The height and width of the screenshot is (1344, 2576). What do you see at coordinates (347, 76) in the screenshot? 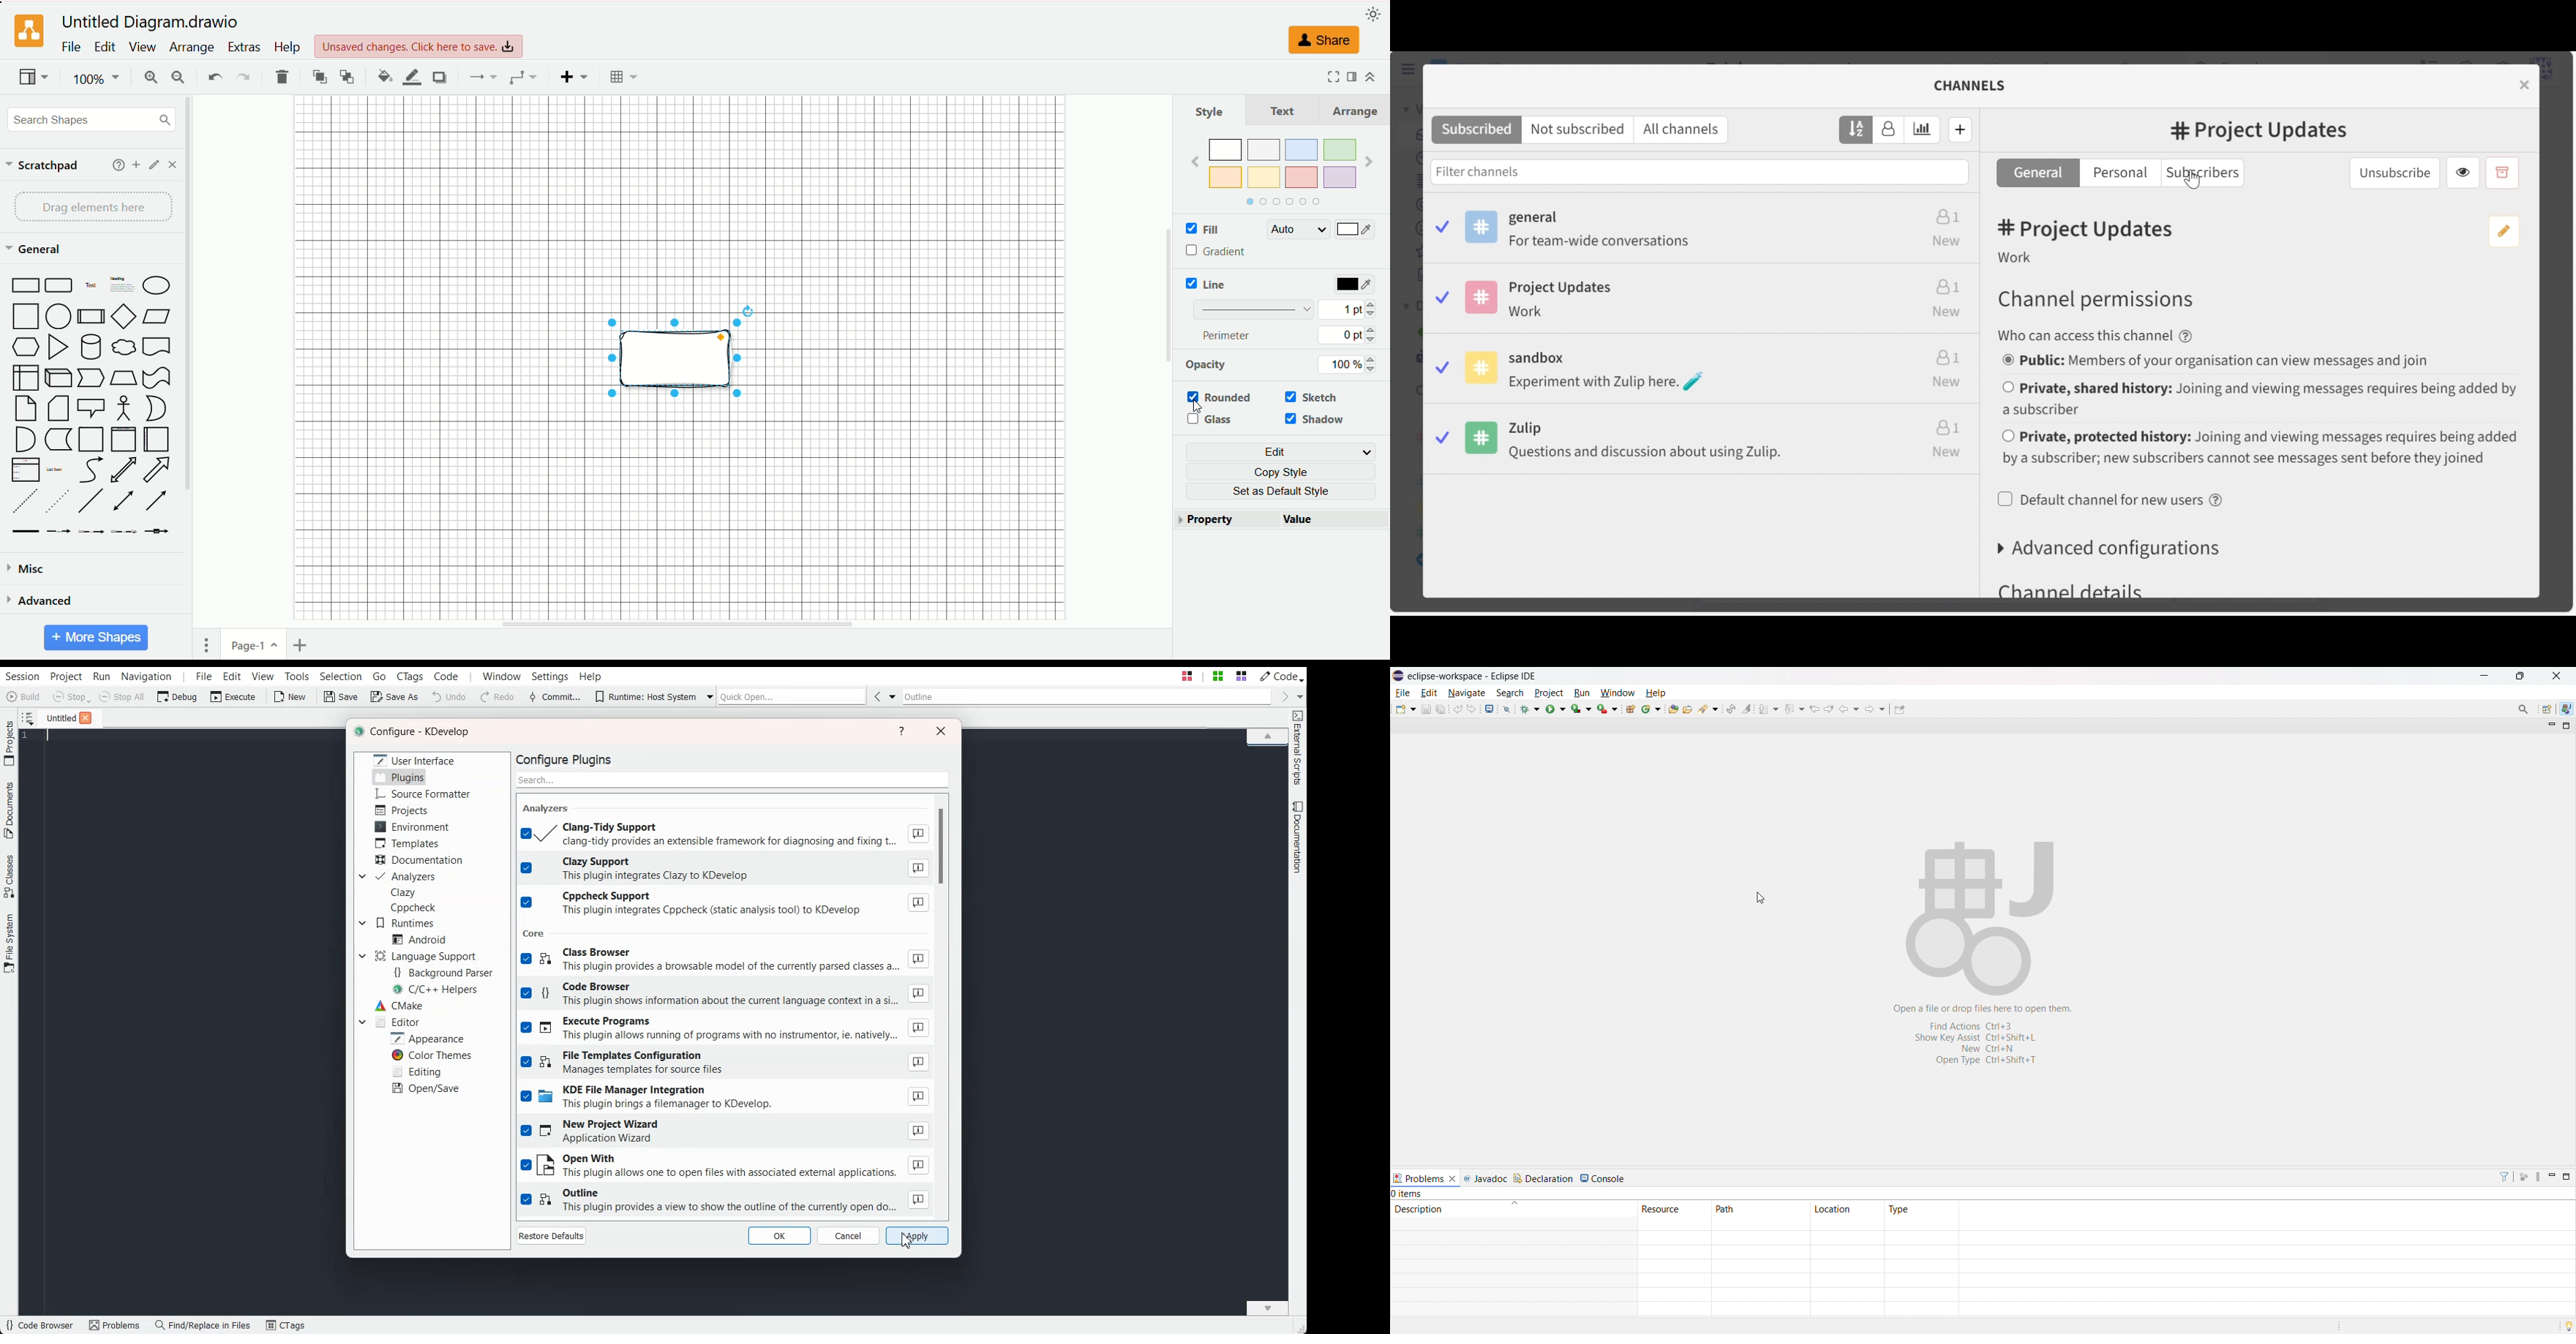
I see `to back` at bounding box center [347, 76].